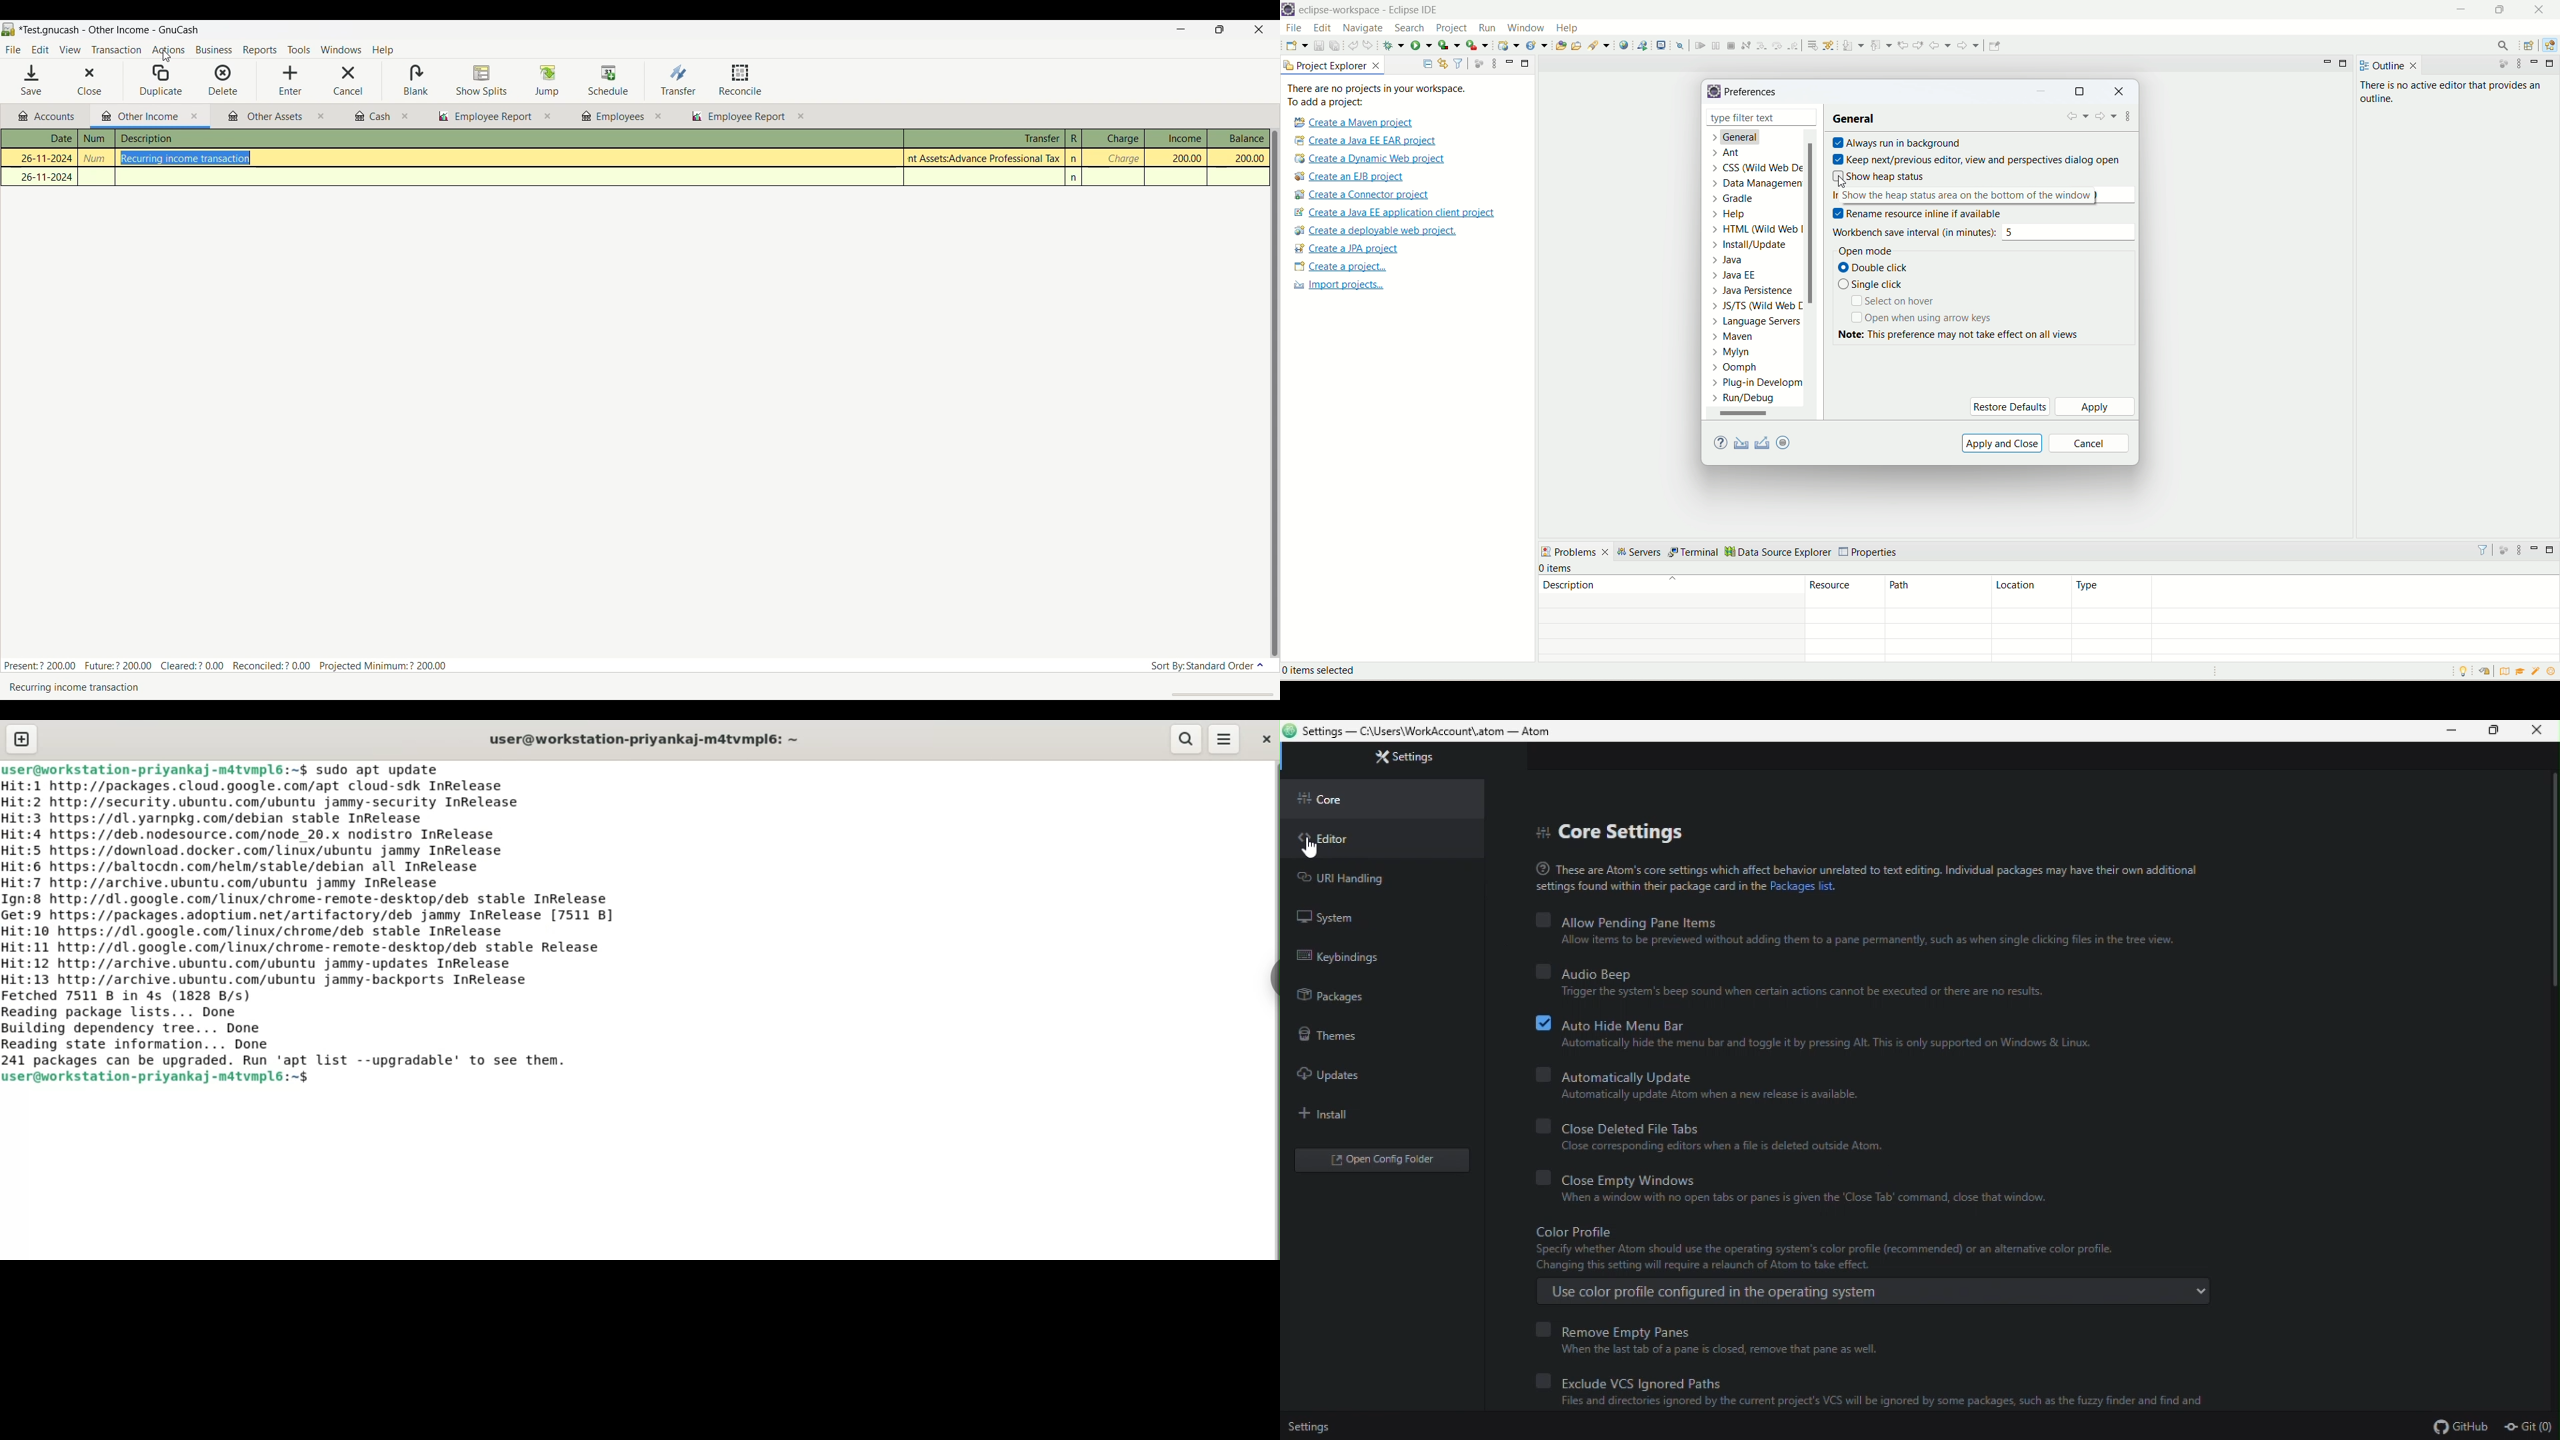 This screenshot has width=2576, height=1456. Describe the element at coordinates (1365, 29) in the screenshot. I see `navigate` at that location.